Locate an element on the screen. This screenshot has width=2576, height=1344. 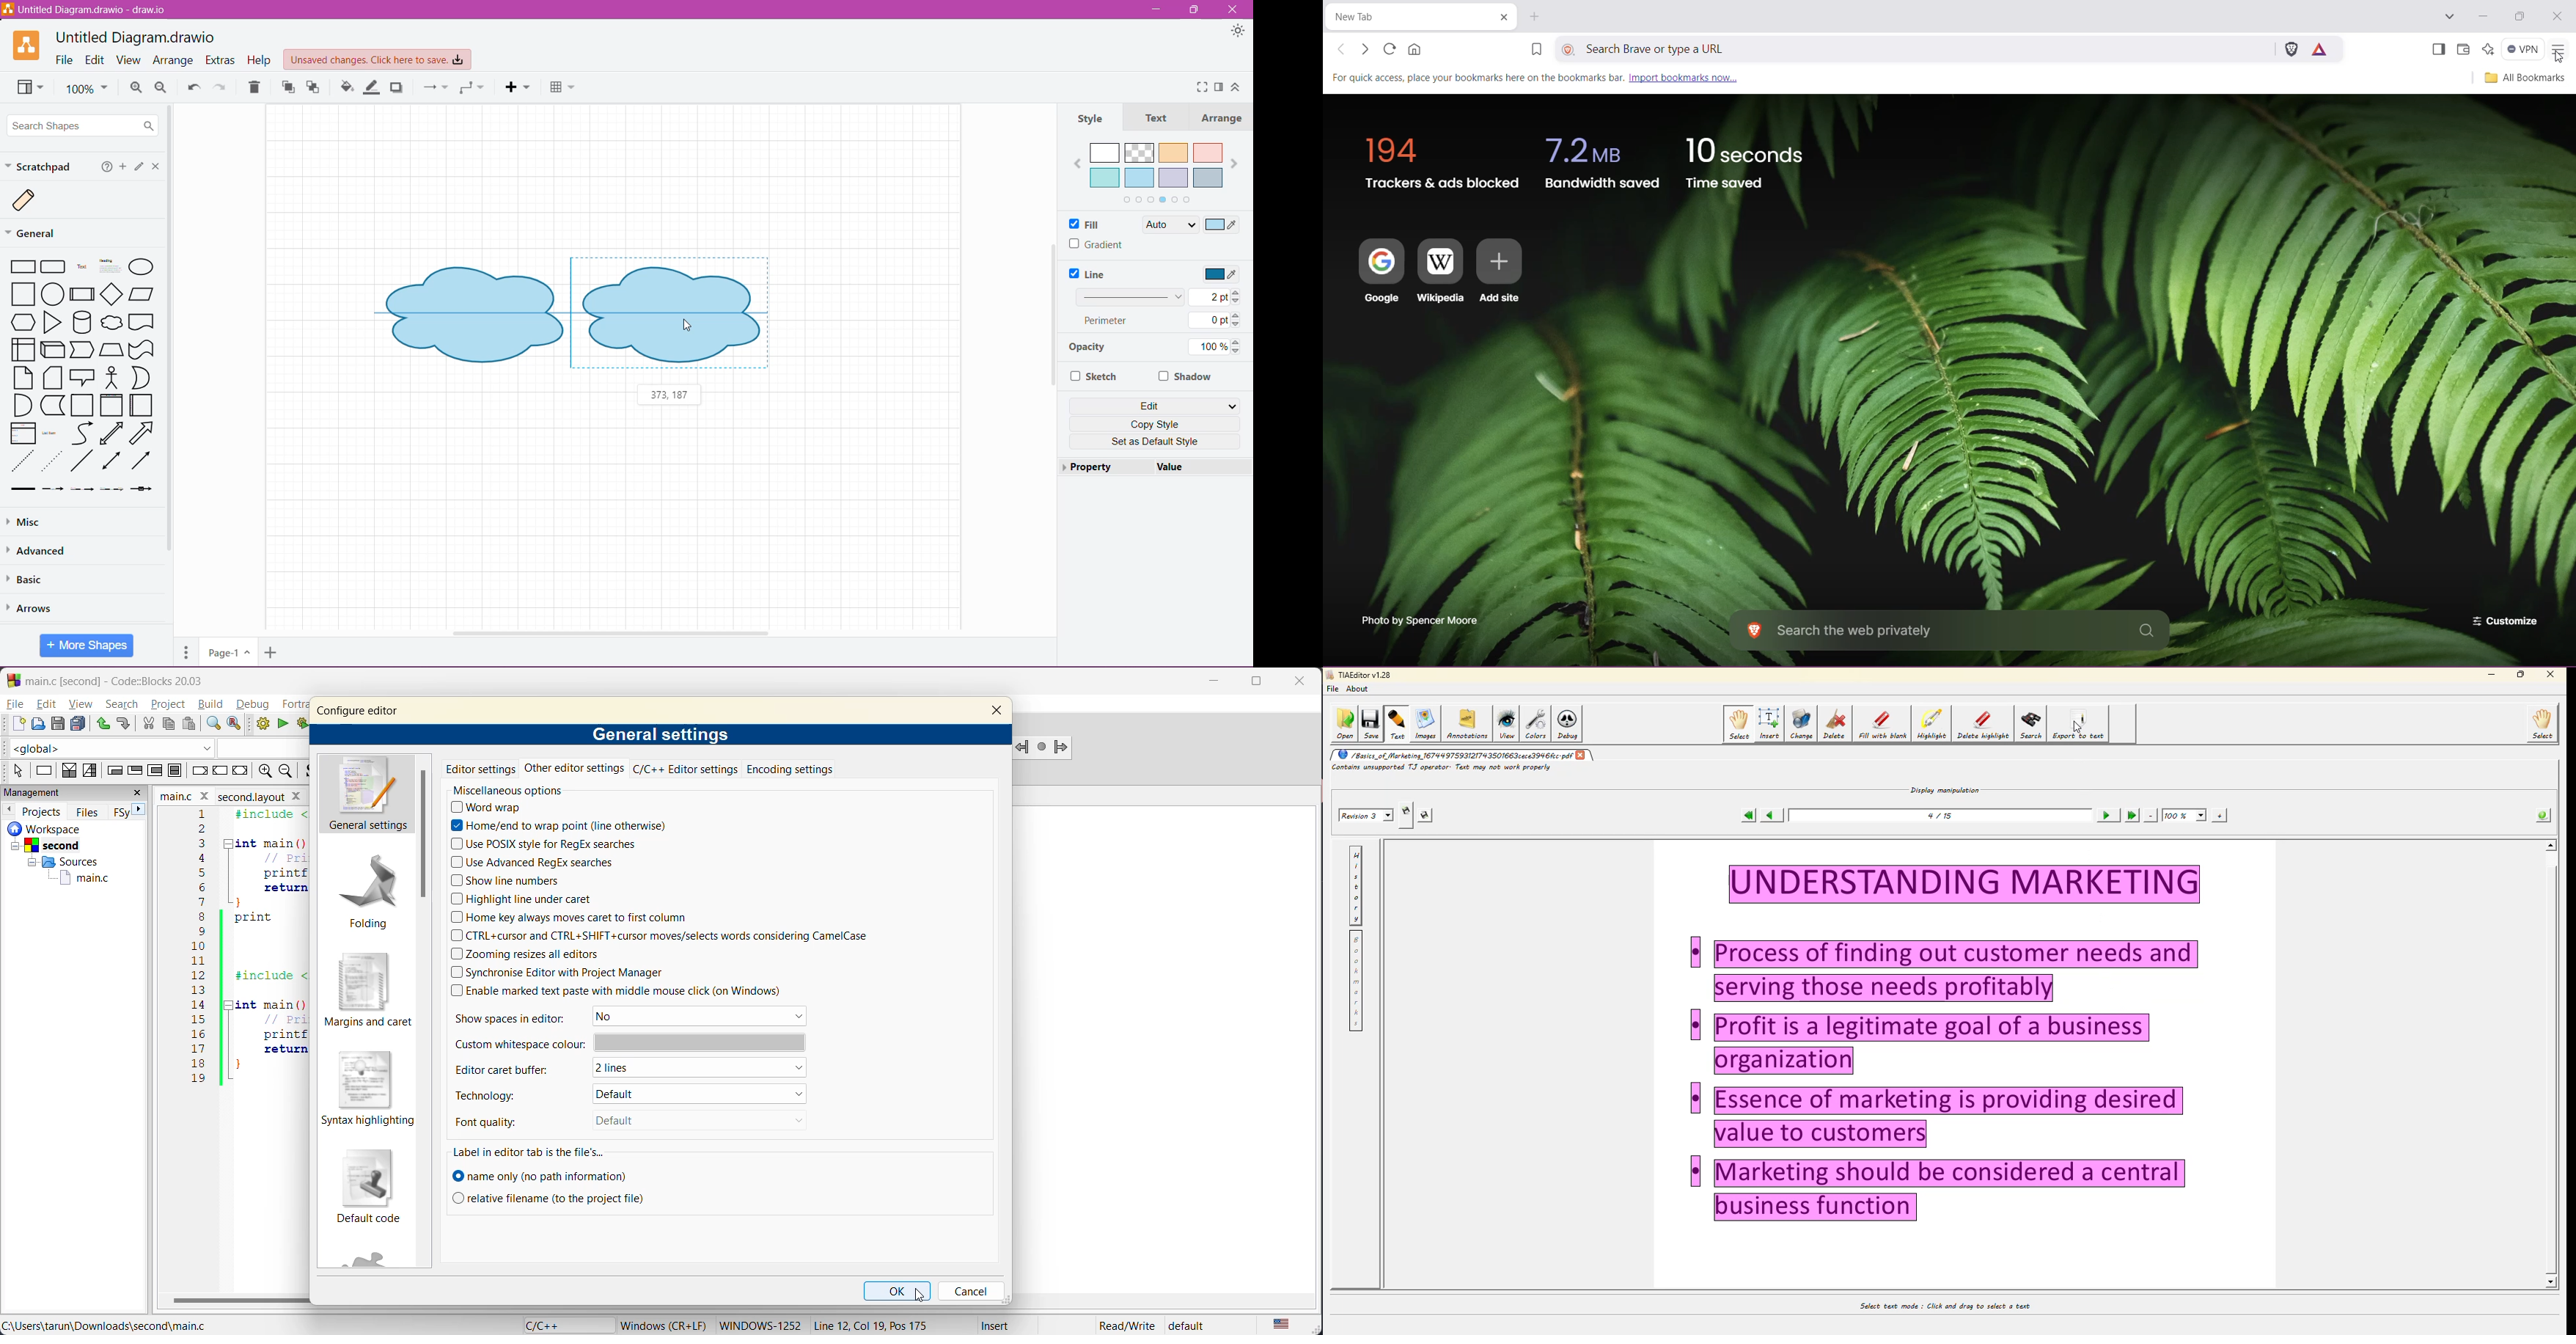
Extras is located at coordinates (221, 60).